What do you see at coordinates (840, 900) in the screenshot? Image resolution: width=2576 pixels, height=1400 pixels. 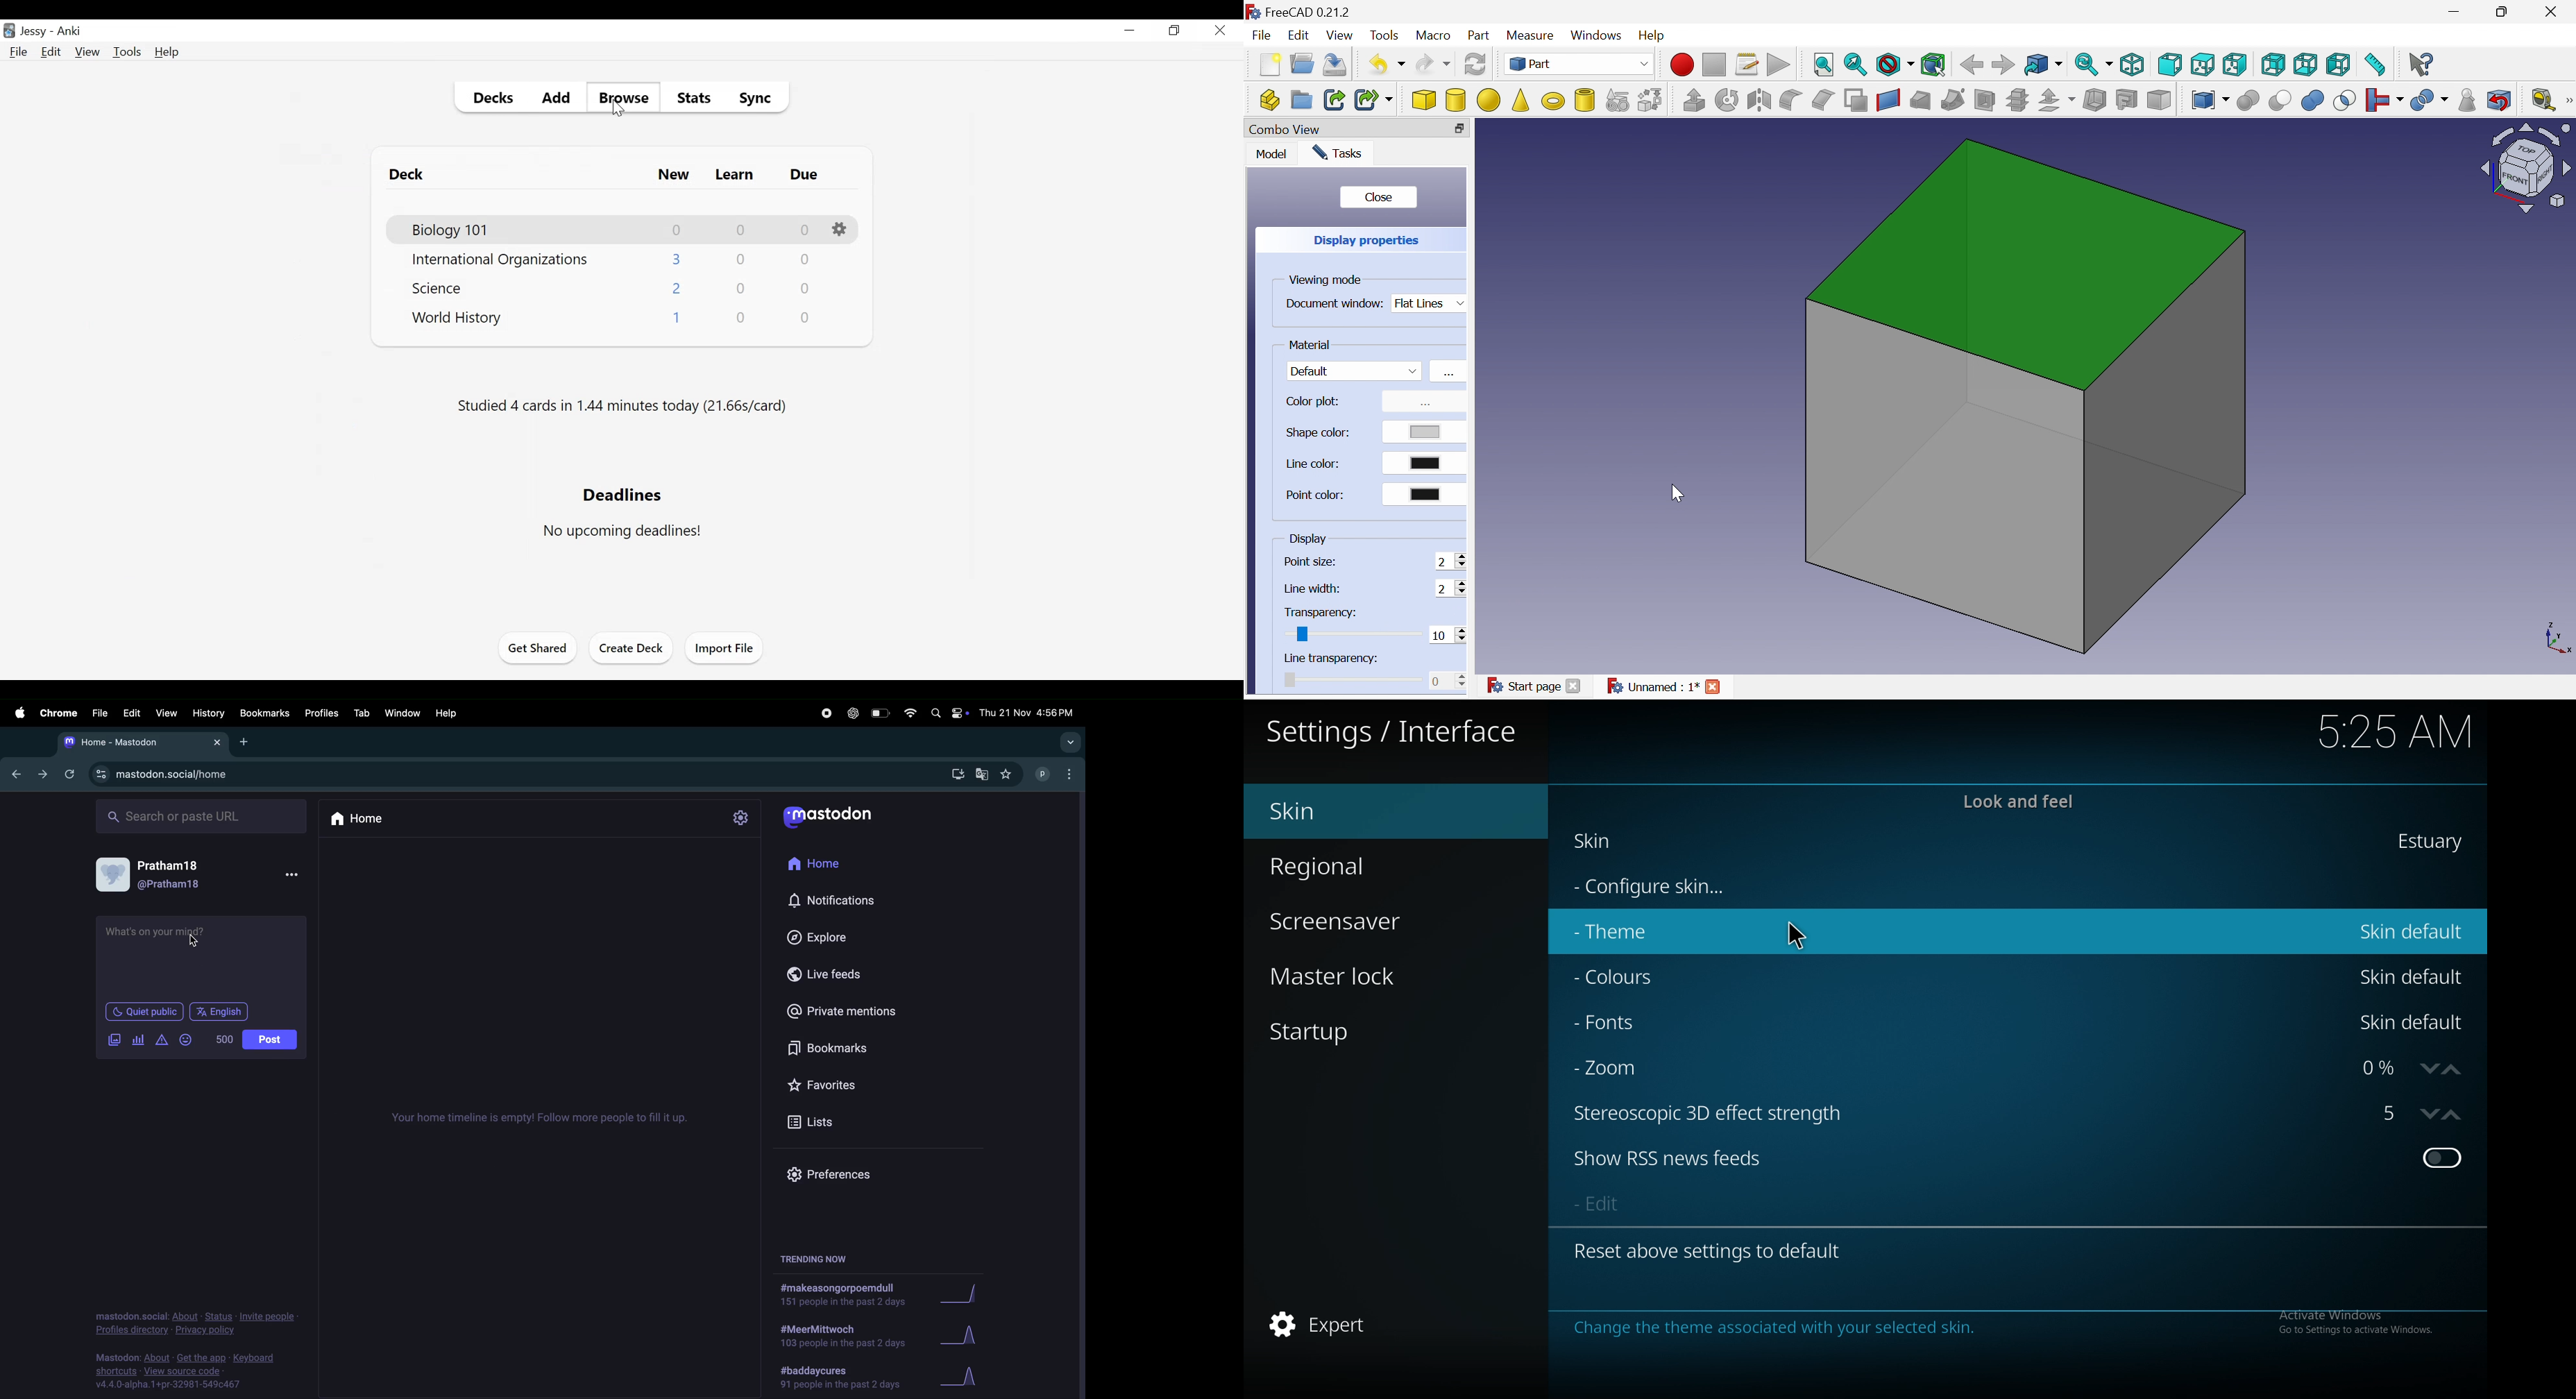 I see `notifications` at bounding box center [840, 900].